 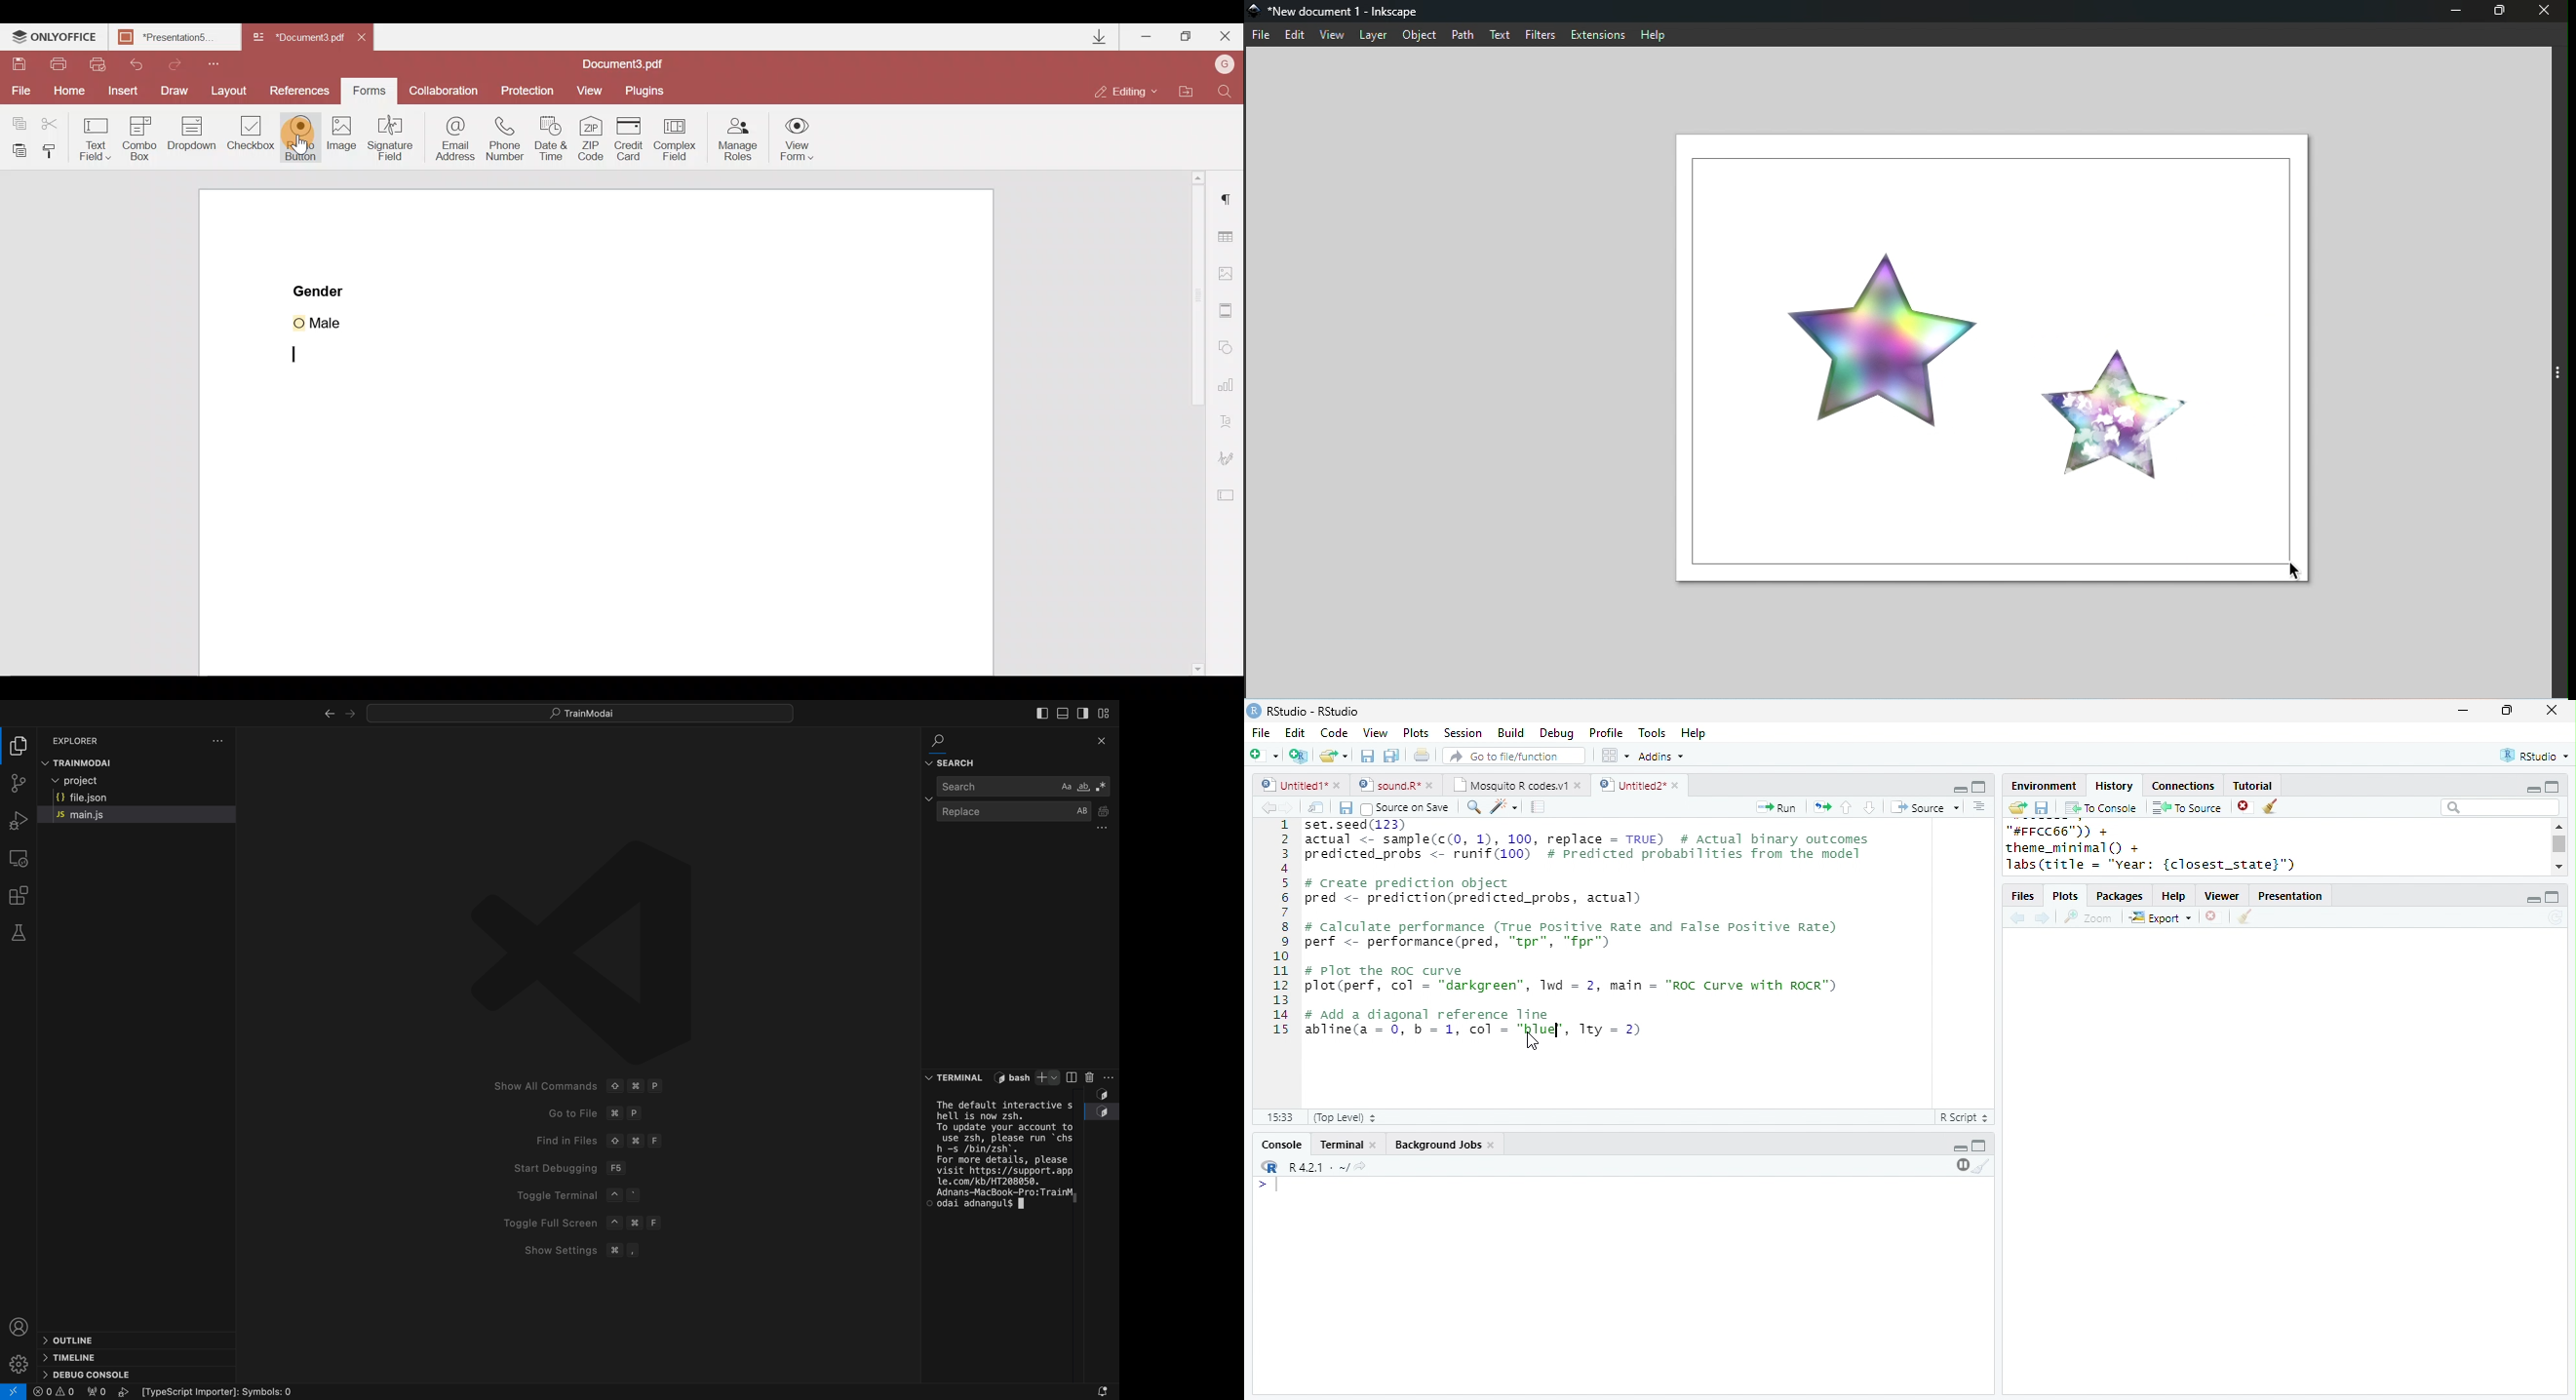 I want to click on maximize, so click(x=2551, y=786).